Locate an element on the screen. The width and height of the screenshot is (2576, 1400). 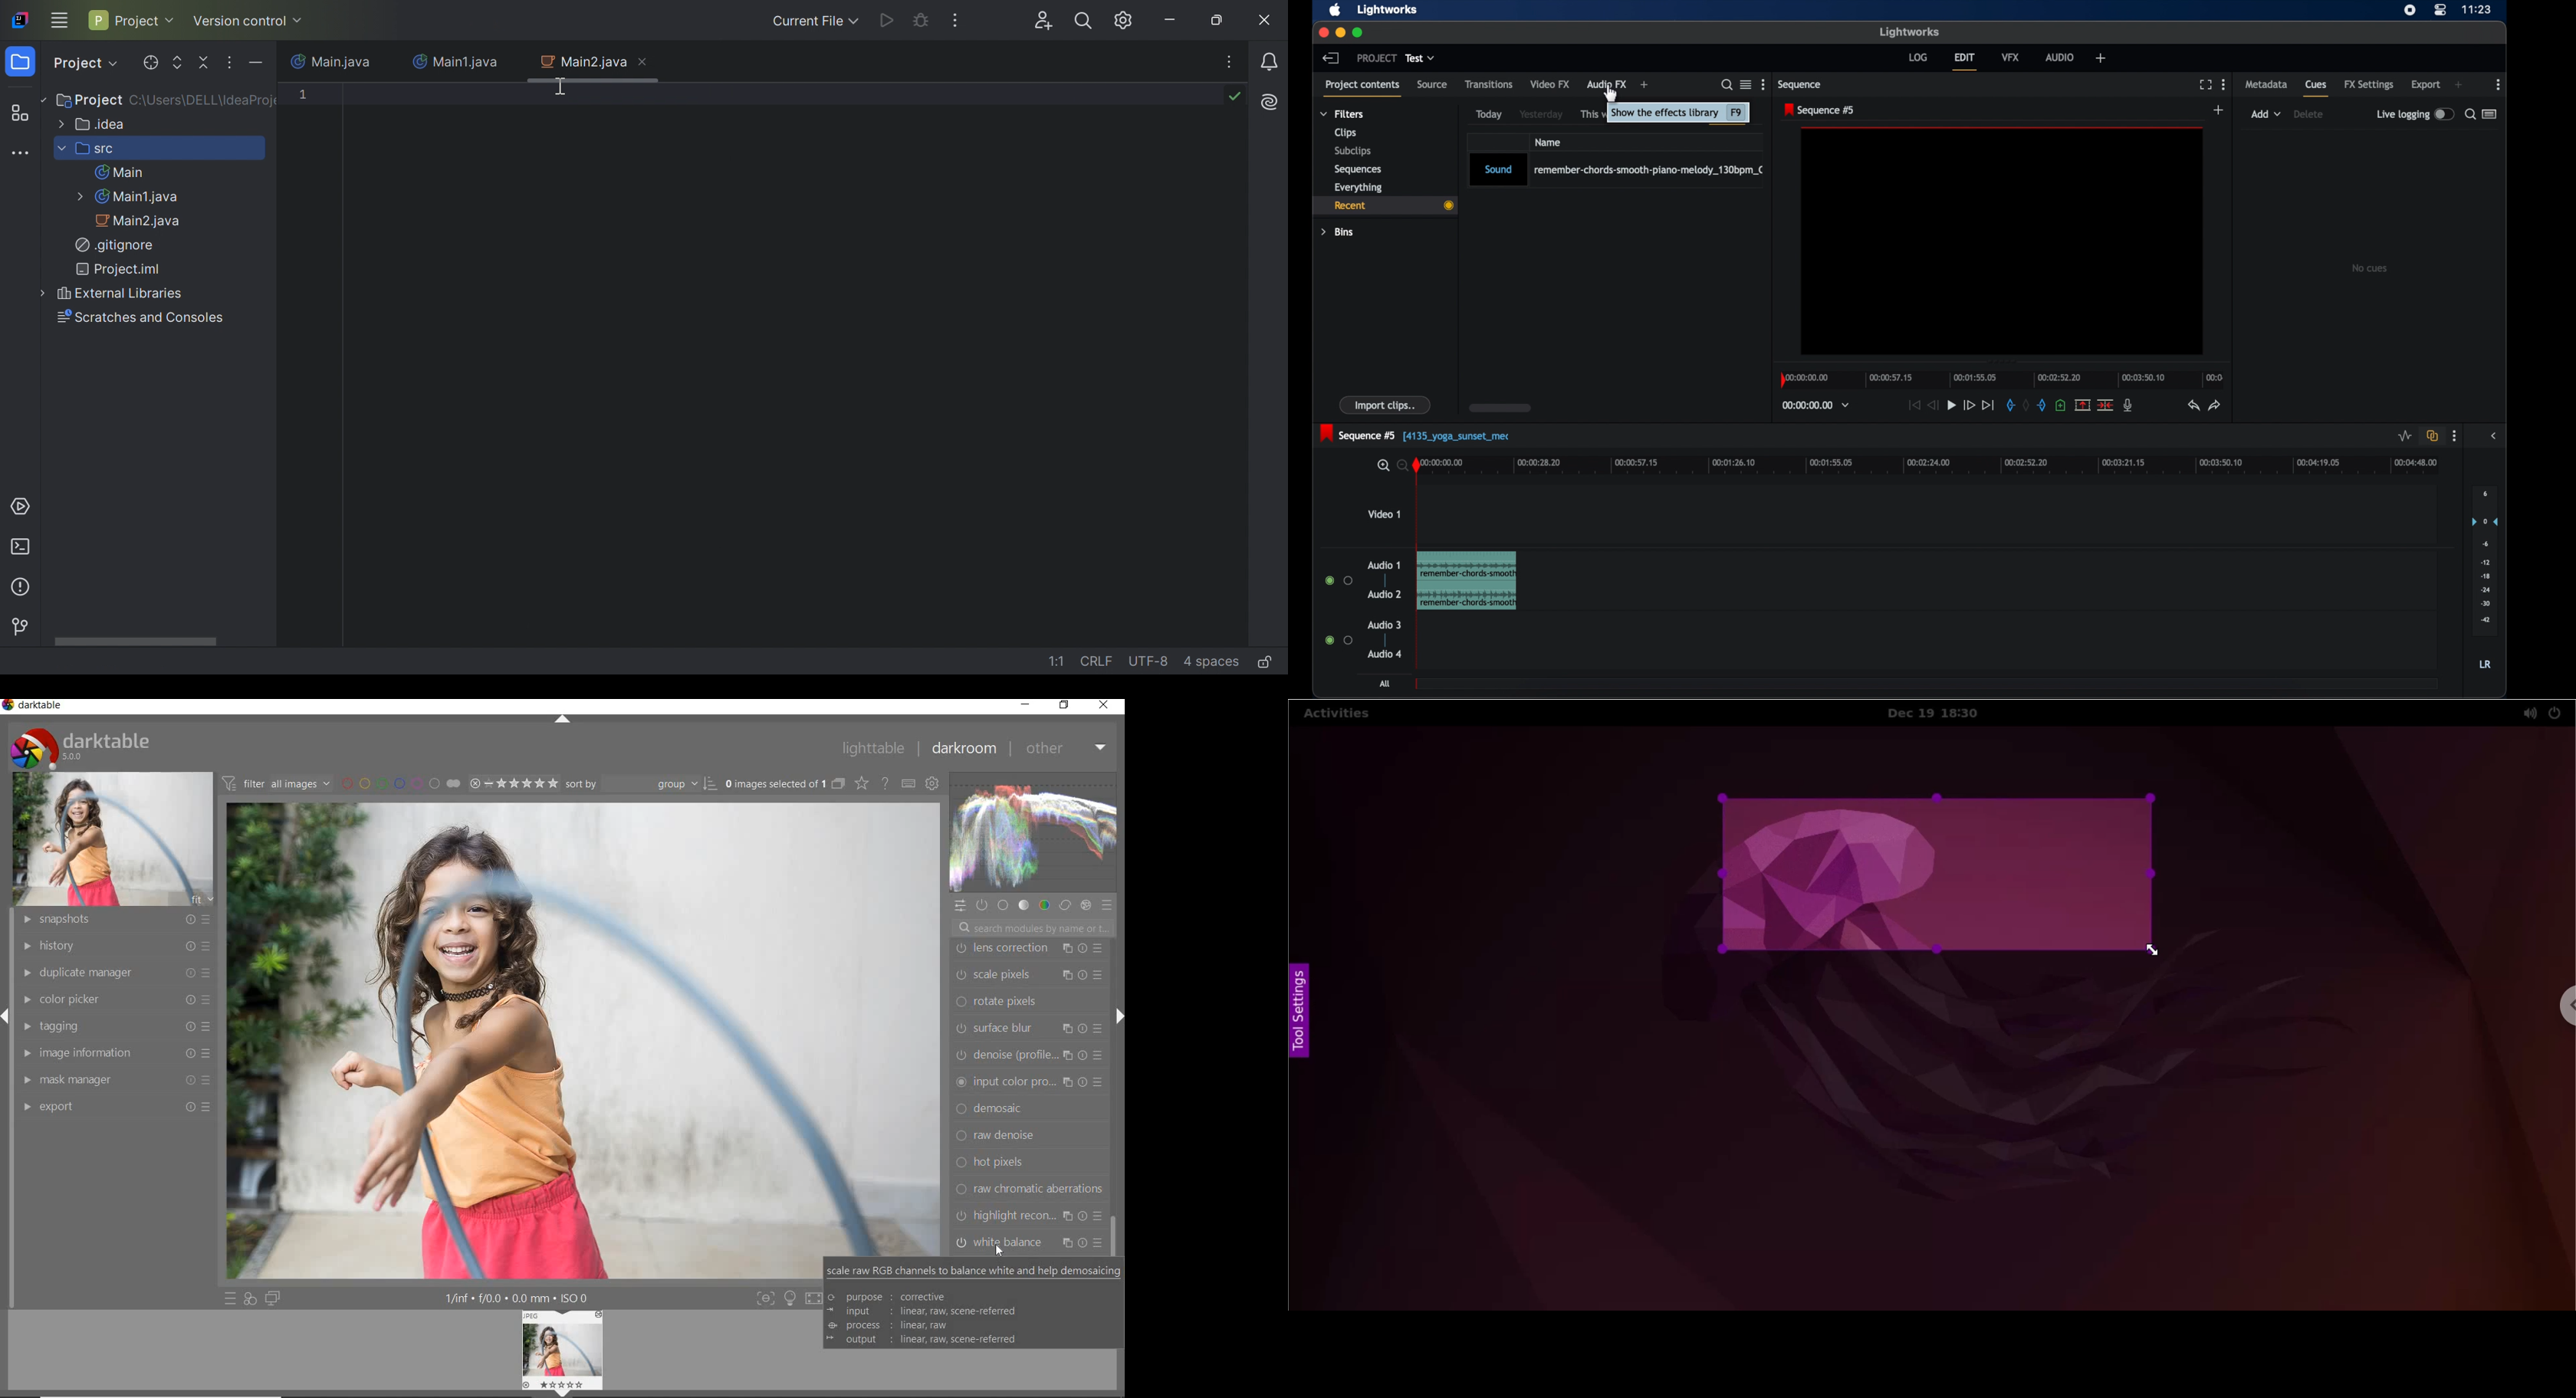
more options is located at coordinates (2224, 84).